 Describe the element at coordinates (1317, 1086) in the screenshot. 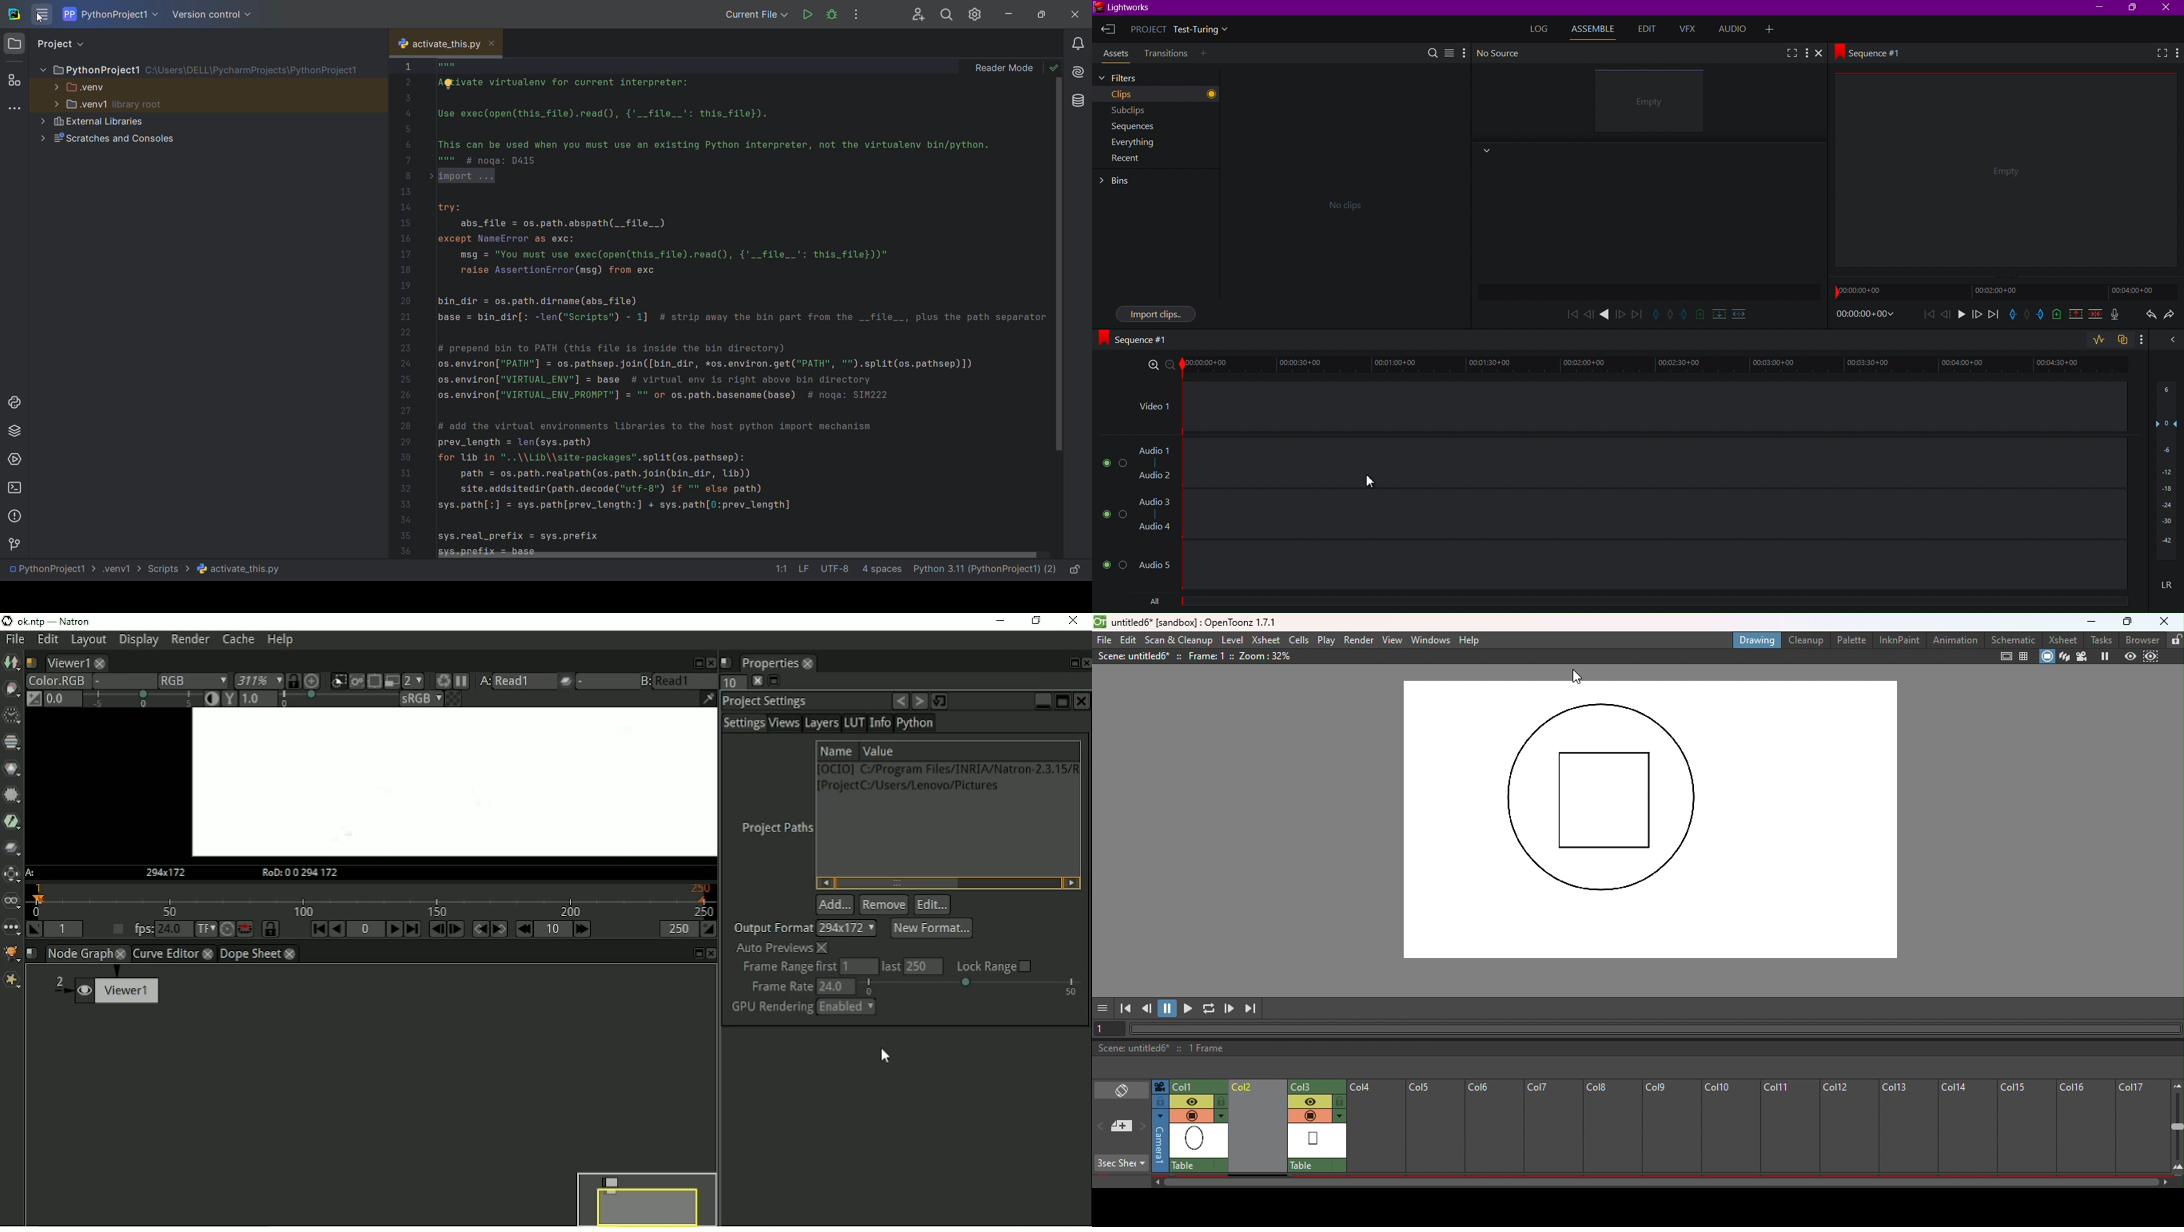

I see `column 2` at that location.